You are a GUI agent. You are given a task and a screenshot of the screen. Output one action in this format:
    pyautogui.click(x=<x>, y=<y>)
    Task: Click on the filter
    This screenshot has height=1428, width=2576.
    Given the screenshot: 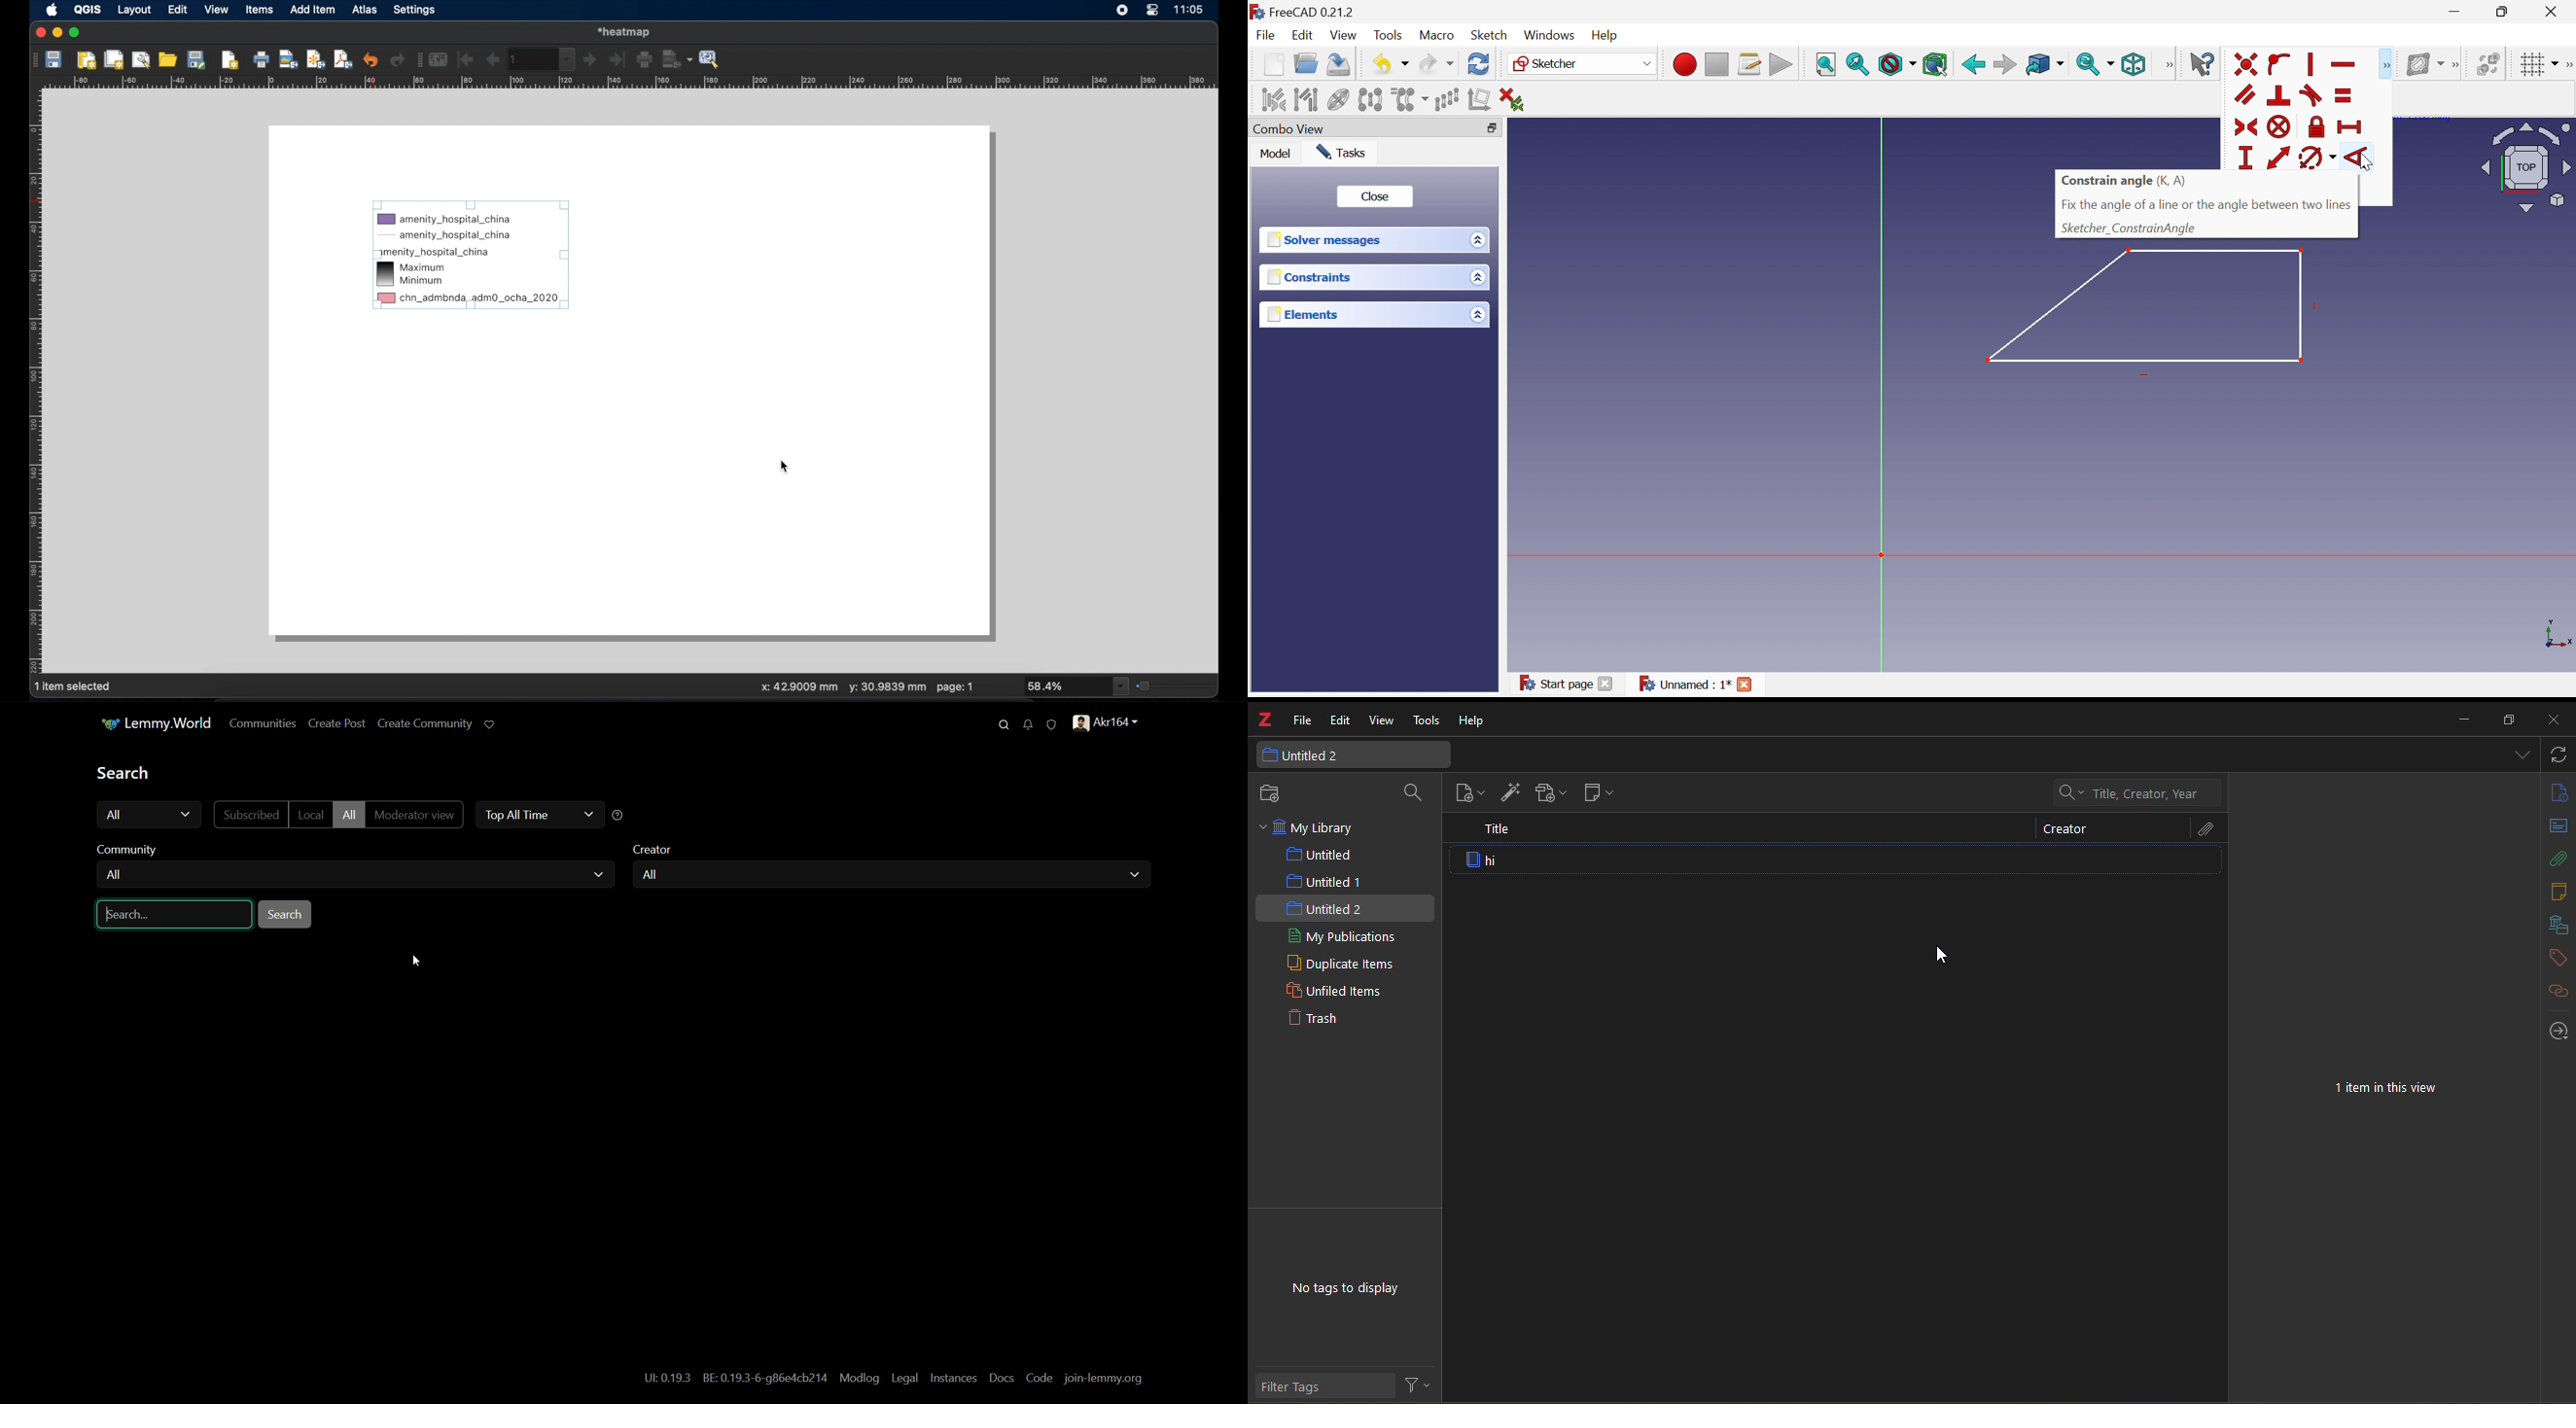 What is the action you would take?
    pyautogui.click(x=1417, y=1385)
    